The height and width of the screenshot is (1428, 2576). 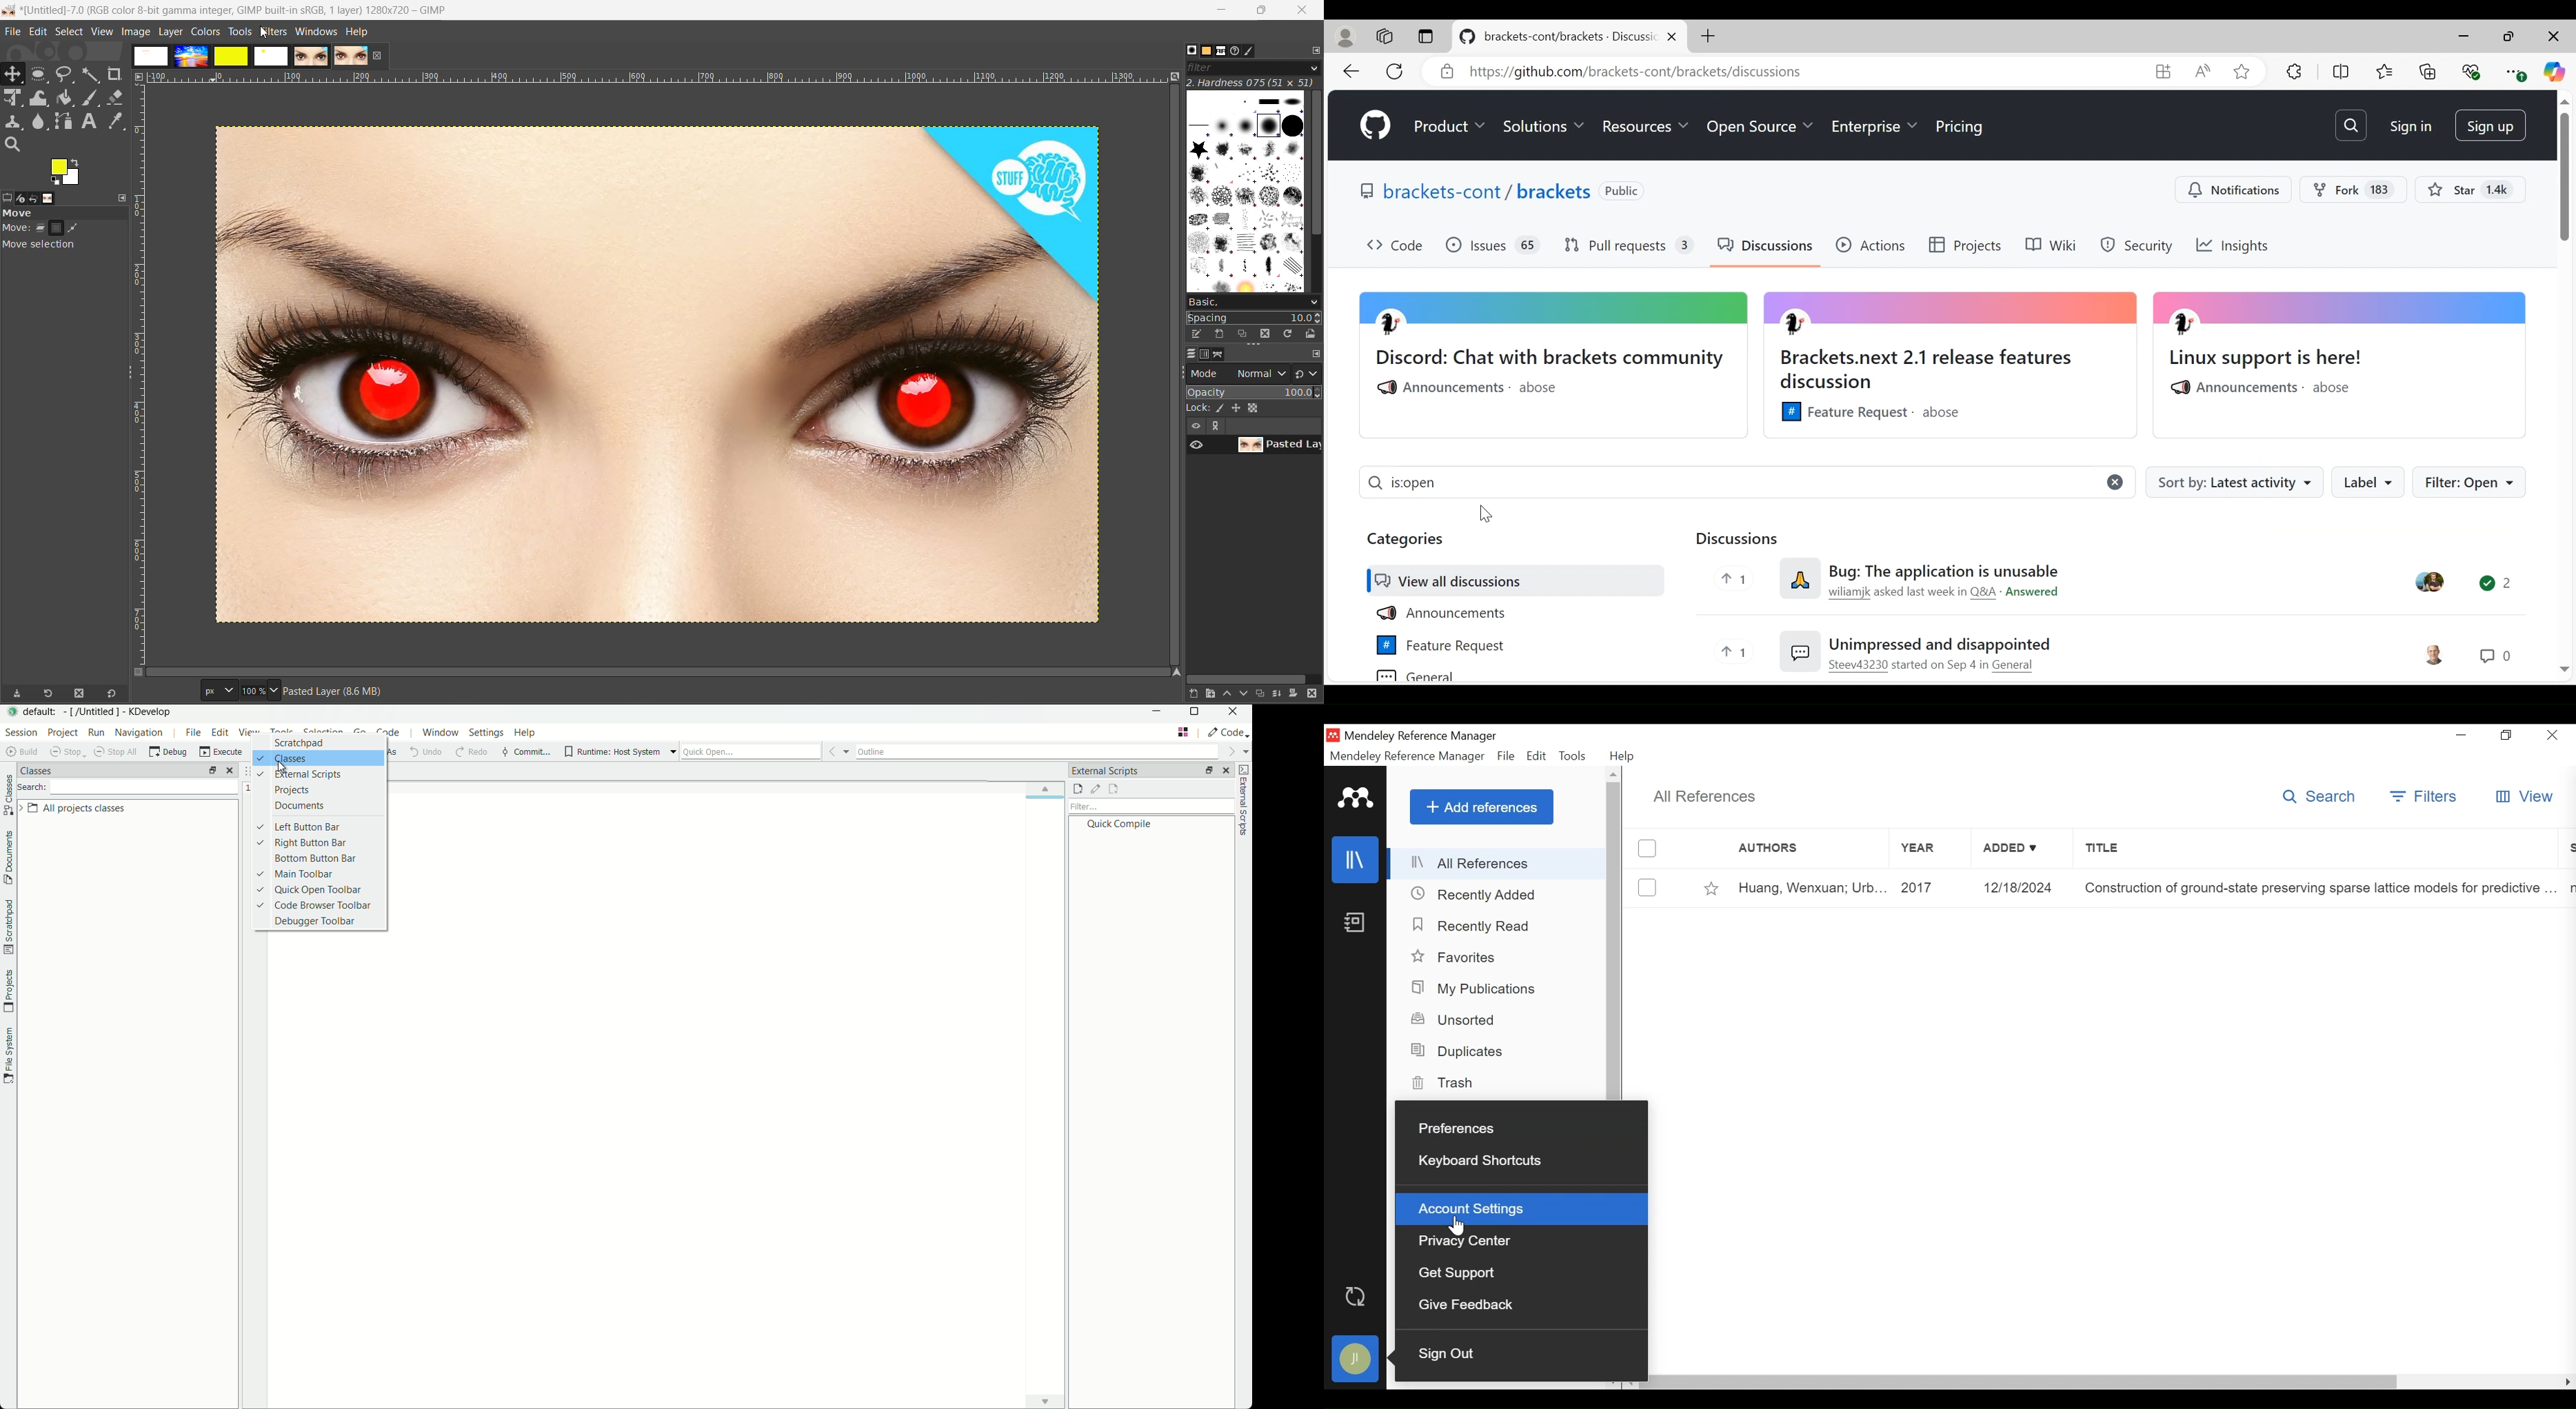 What do you see at coordinates (283, 768) in the screenshot?
I see `cursor` at bounding box center [283, 768].